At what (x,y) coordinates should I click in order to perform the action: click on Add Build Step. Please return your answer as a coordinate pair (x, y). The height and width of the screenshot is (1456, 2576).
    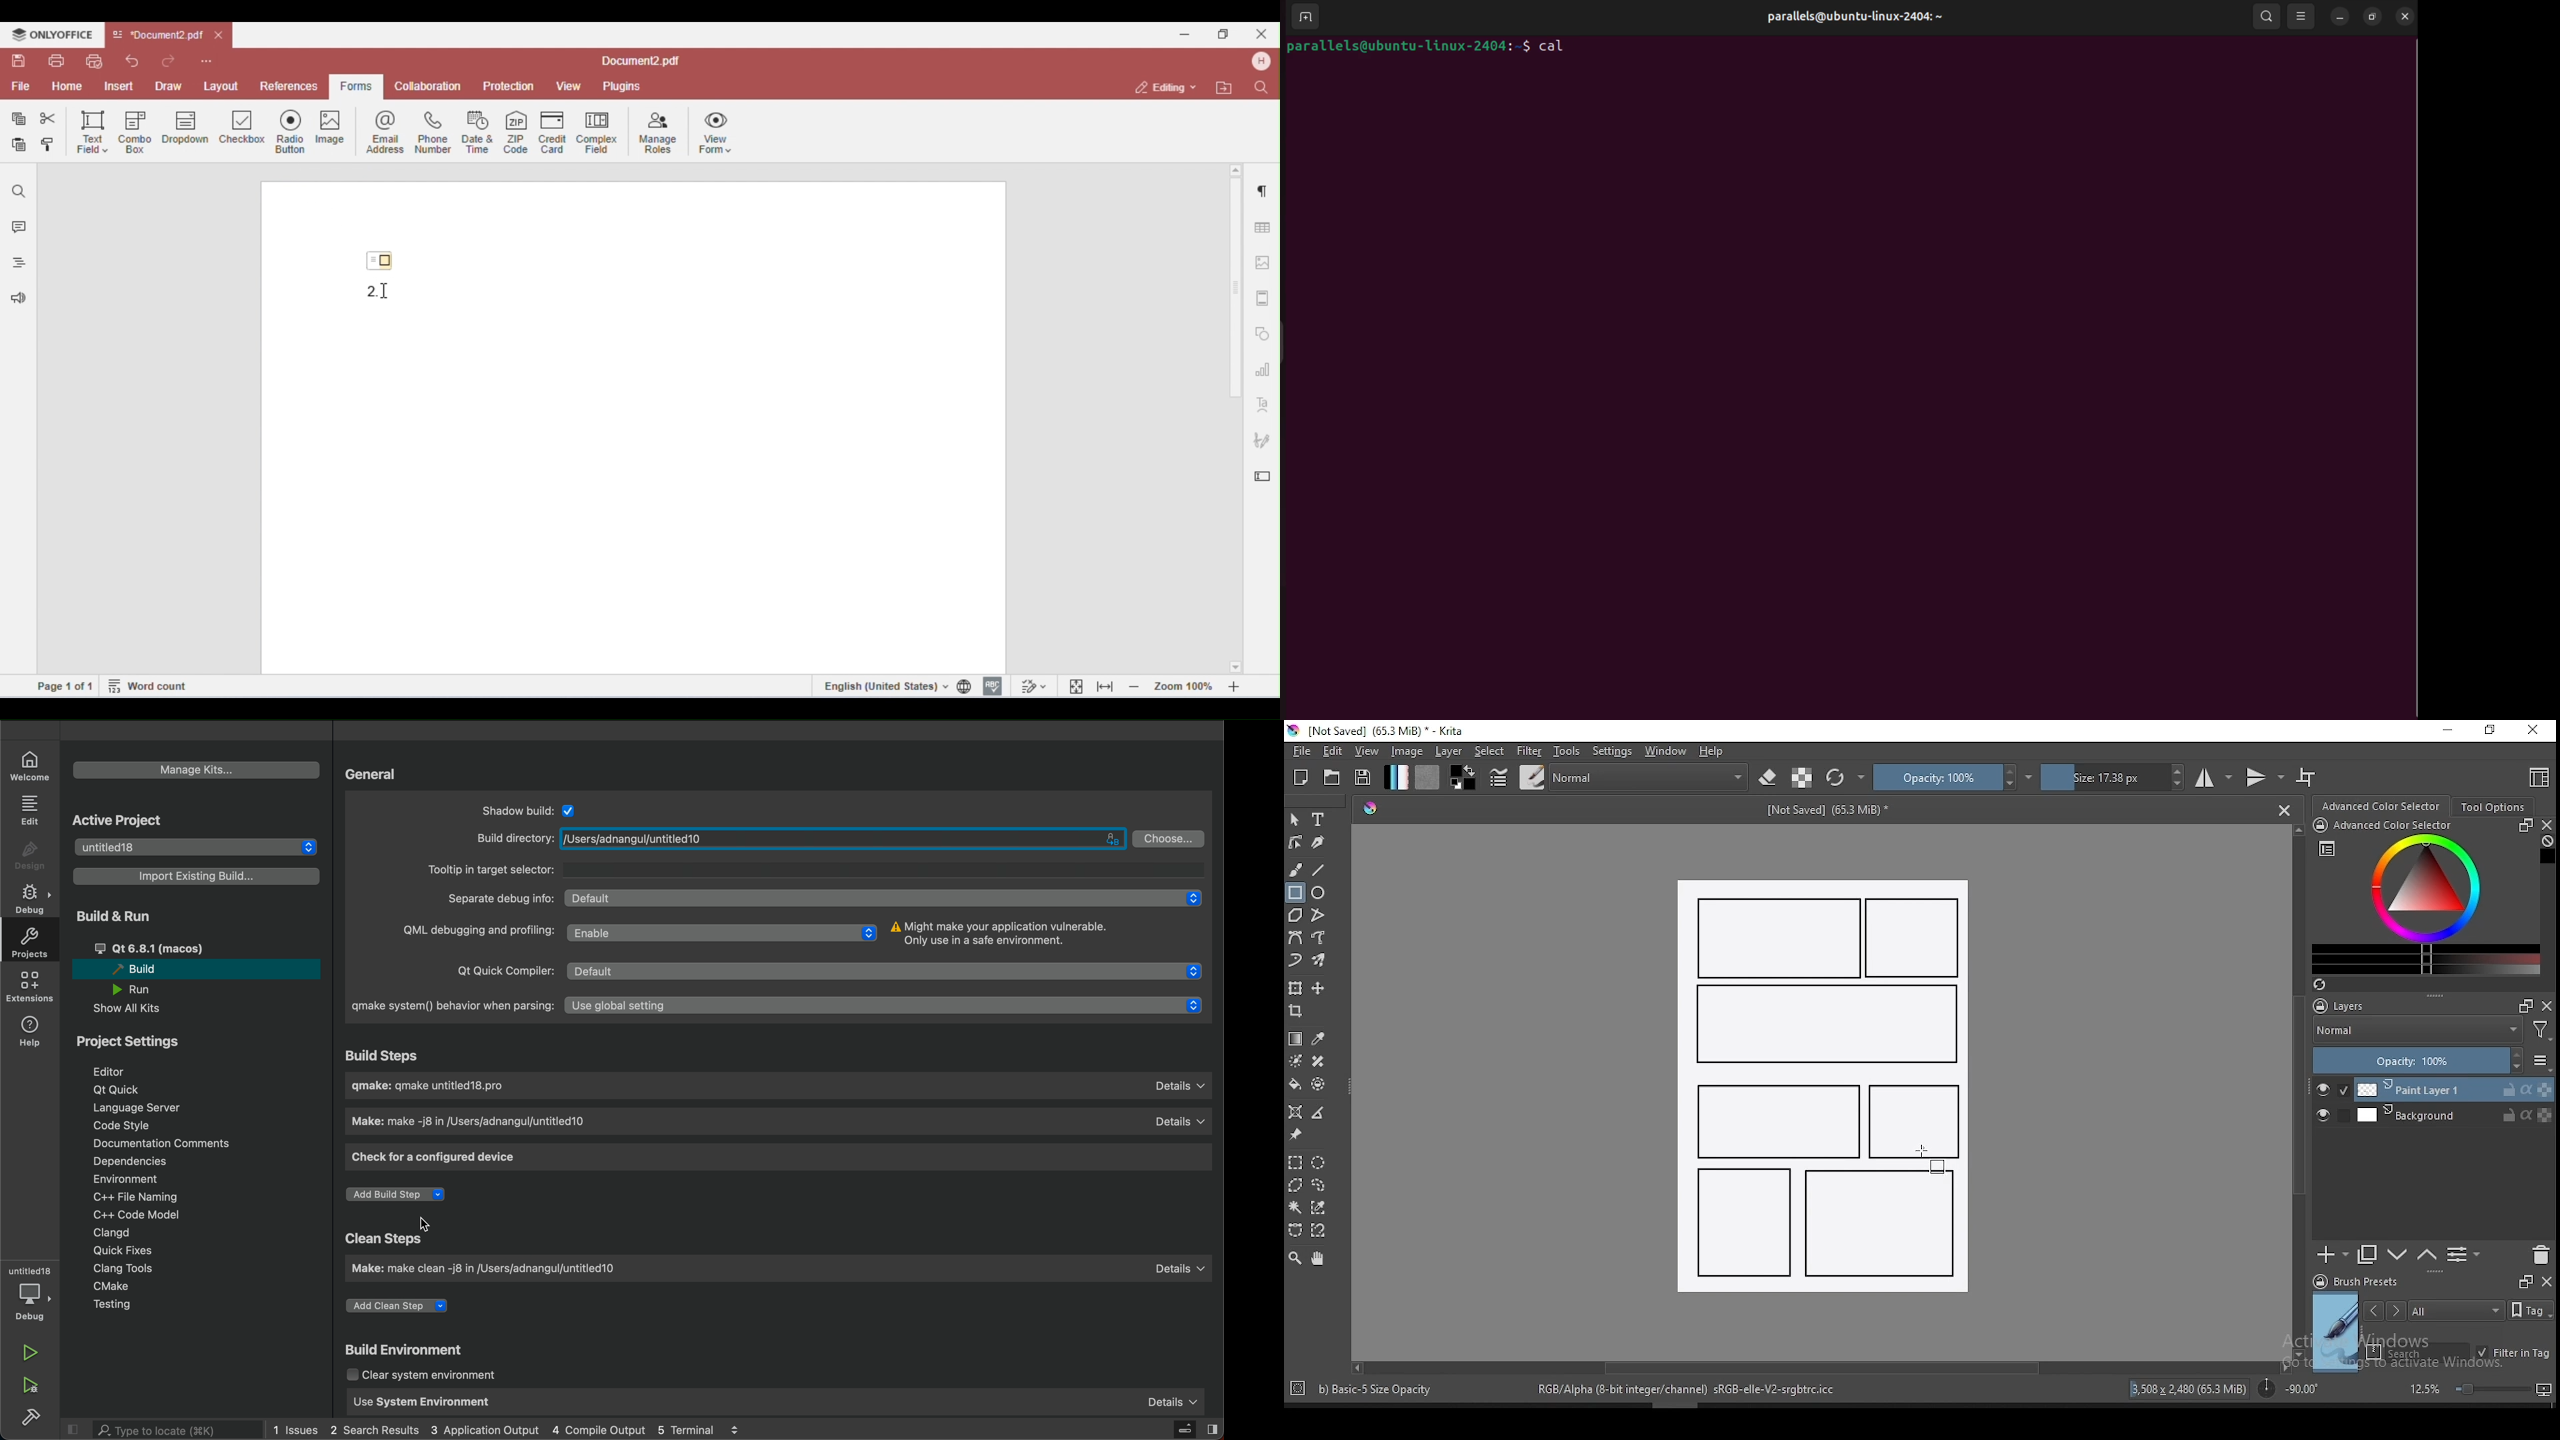
    Looking at the image, I should click on (400, 1195).